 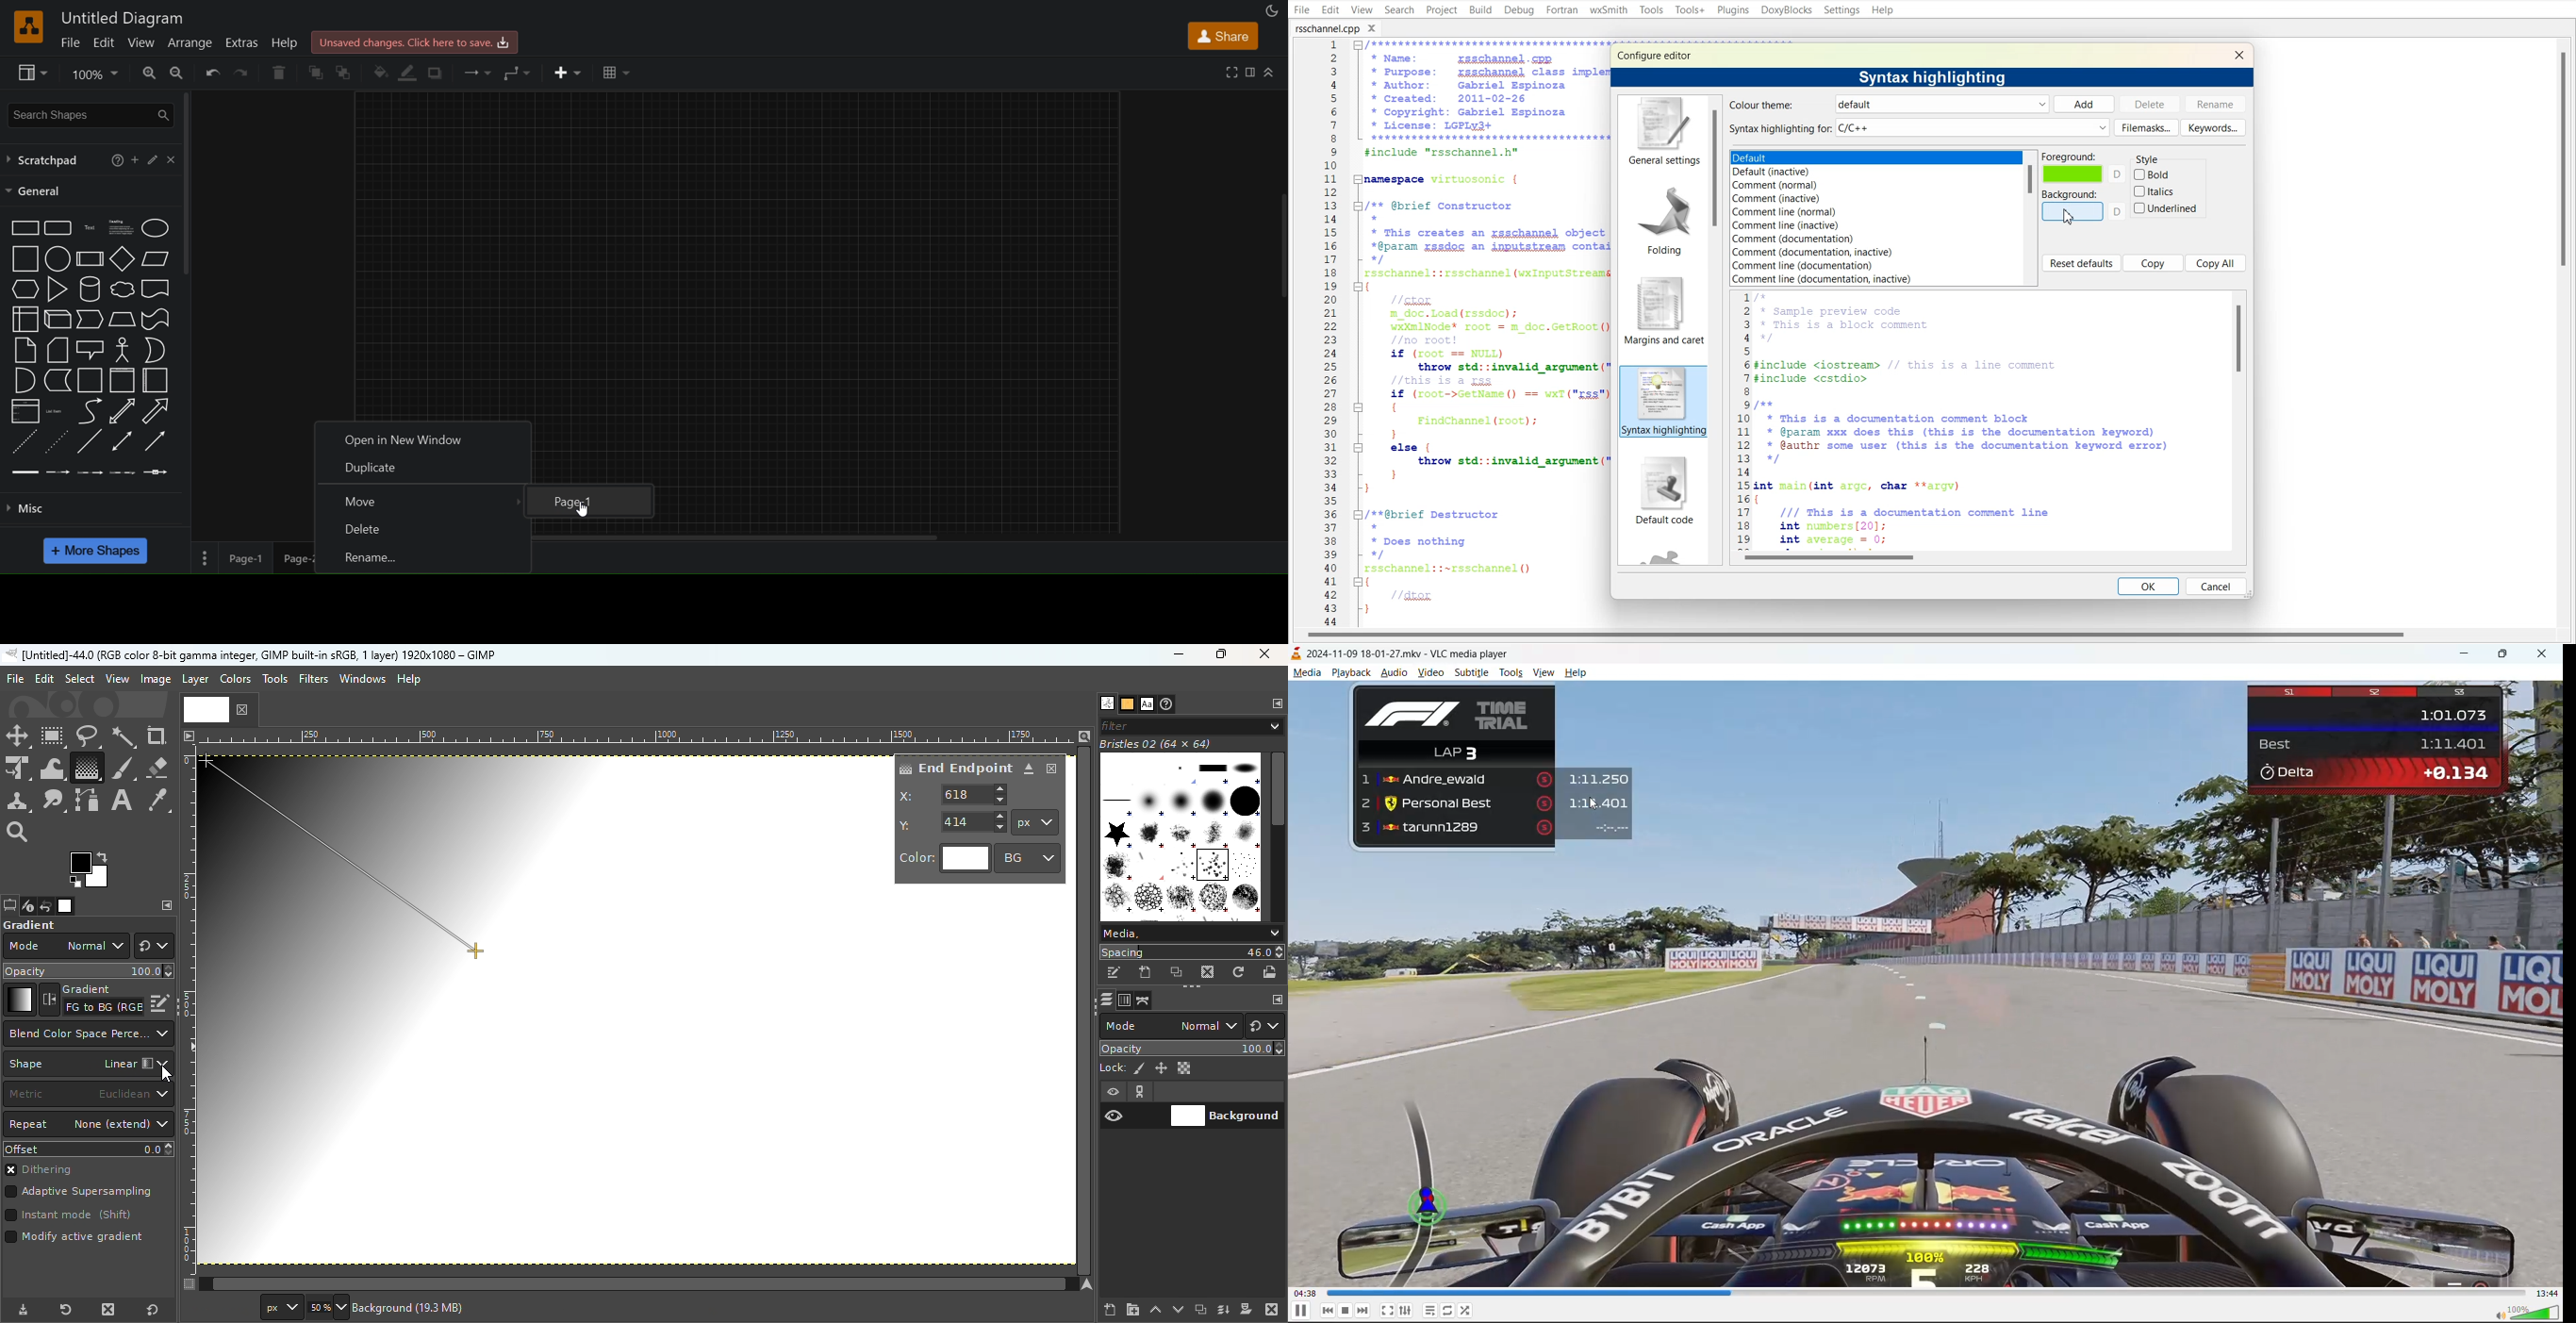 What do you see at coordinates (1732, 9) in the screenshot?
I see `Plugins` at bounding box center [1732, 9].